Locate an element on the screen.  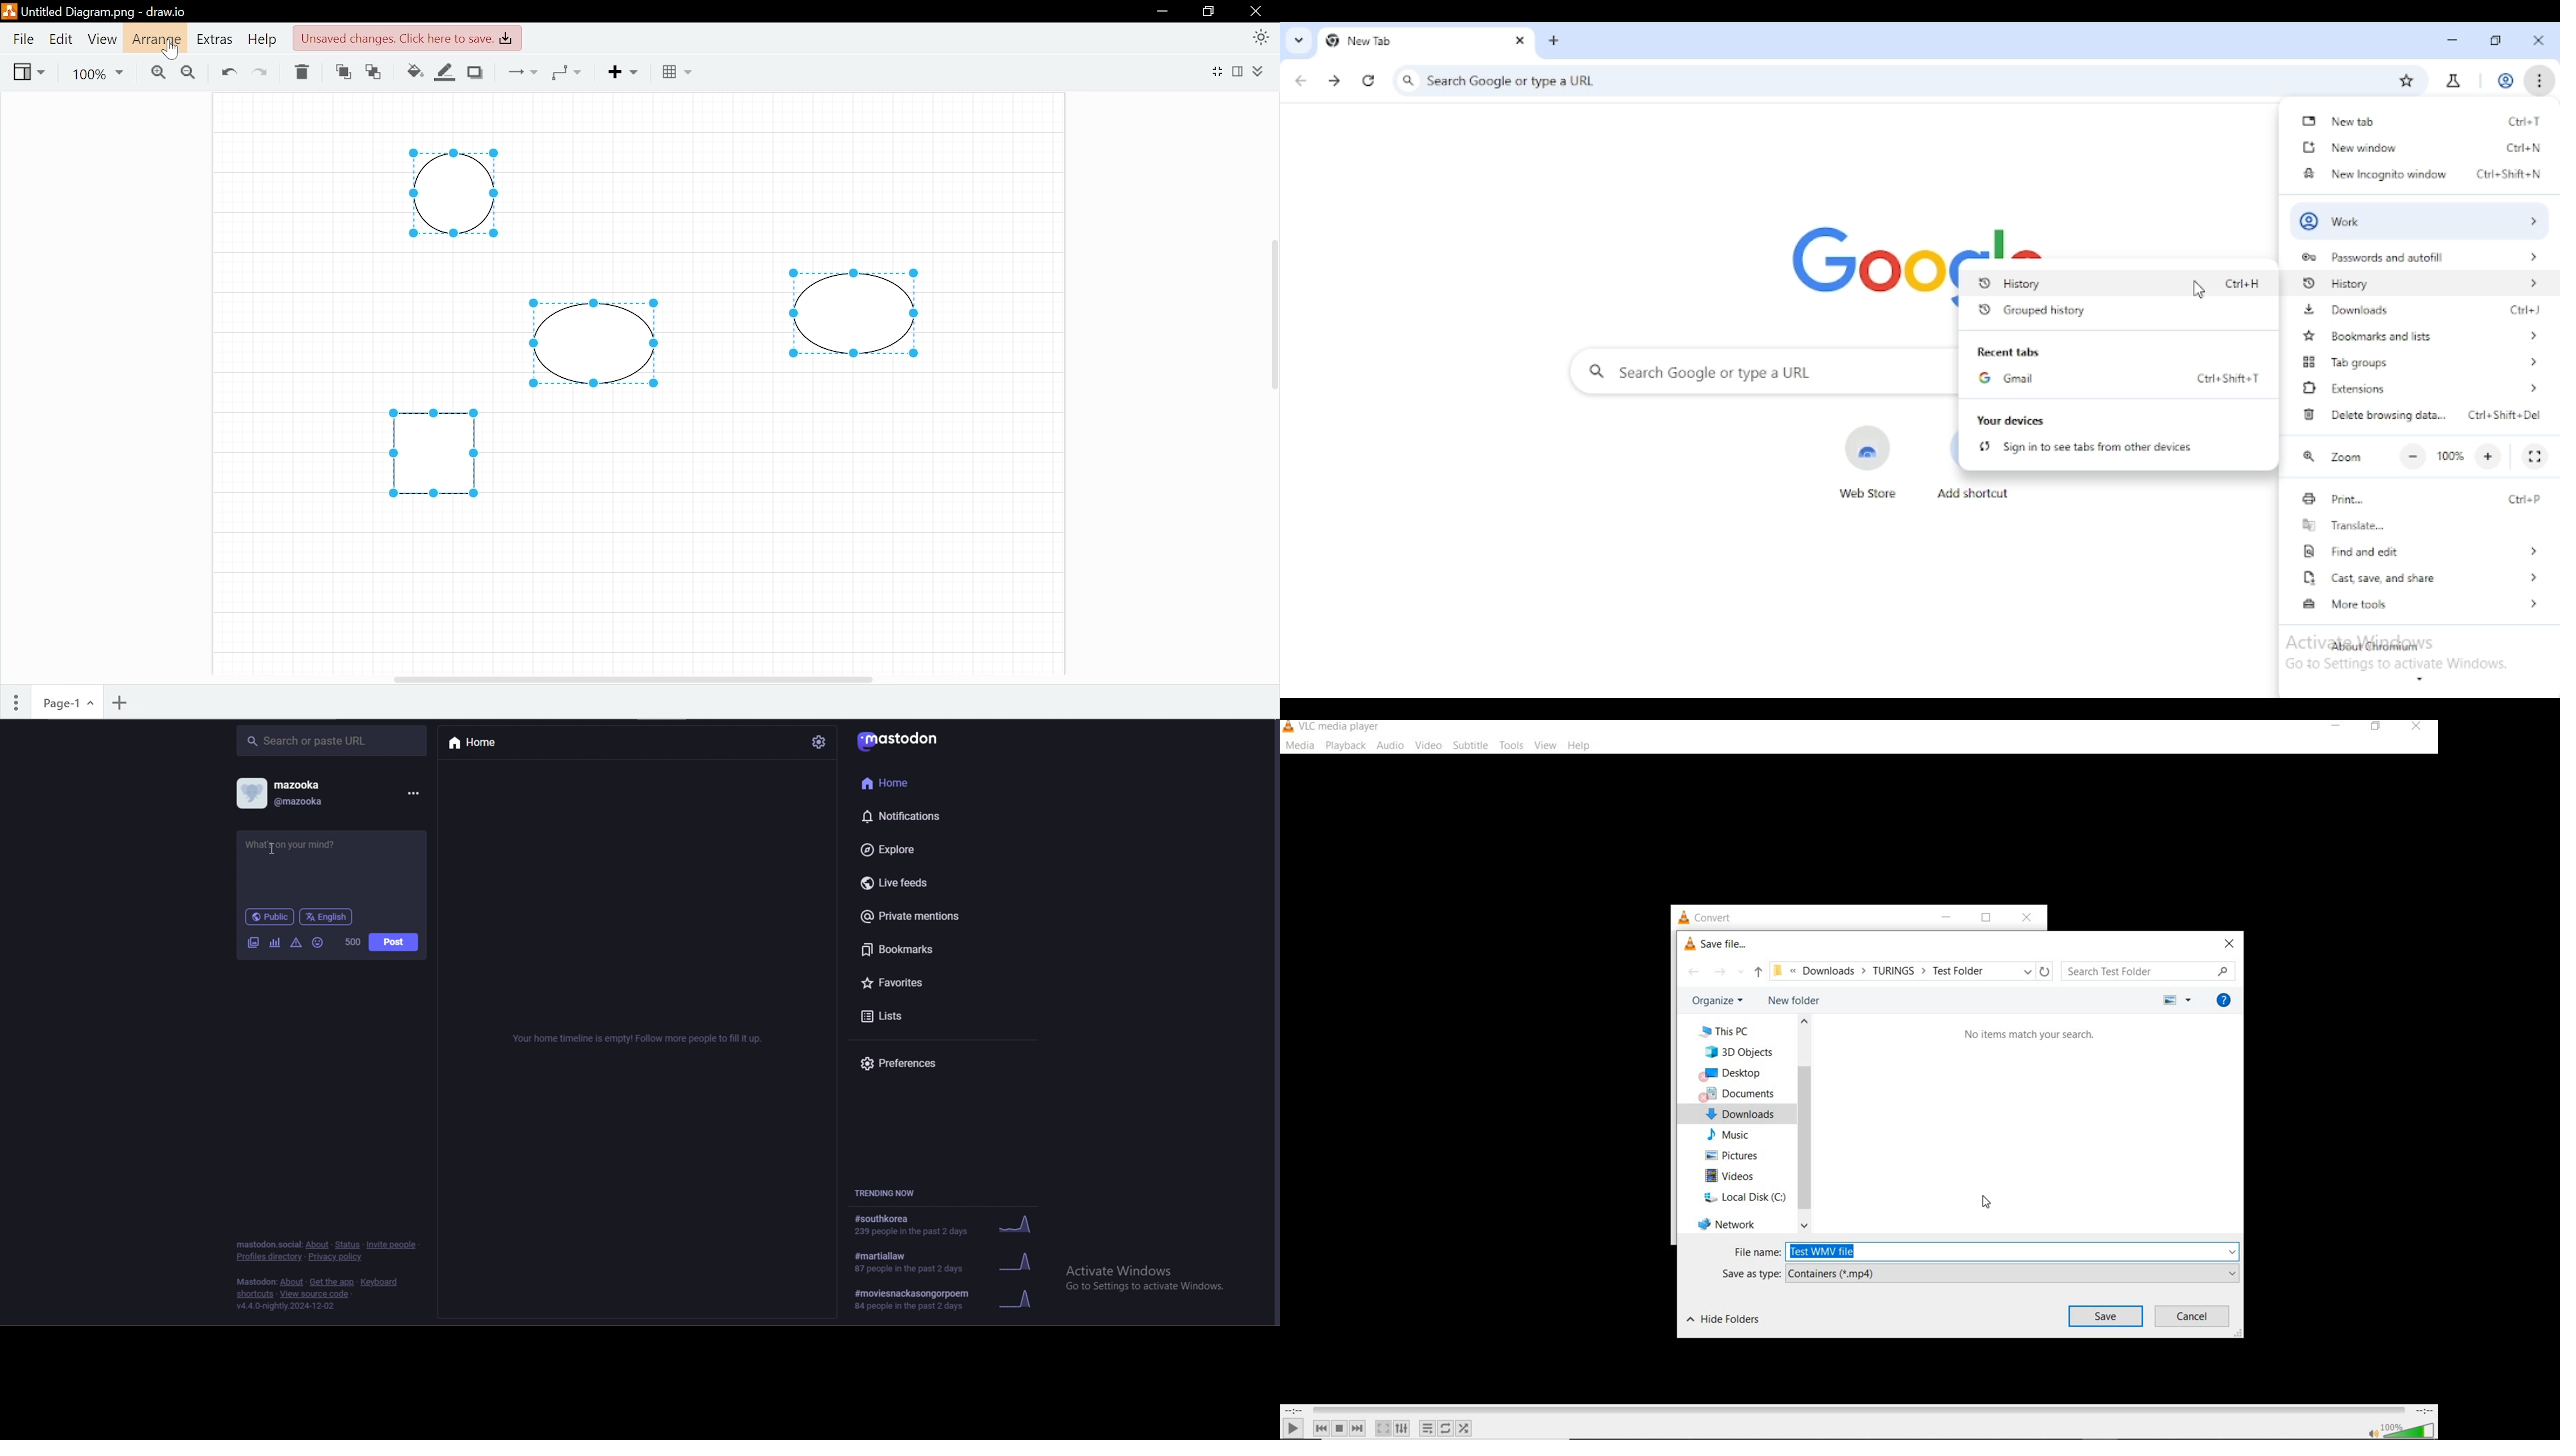
print is located at coordinates (2339, 499).